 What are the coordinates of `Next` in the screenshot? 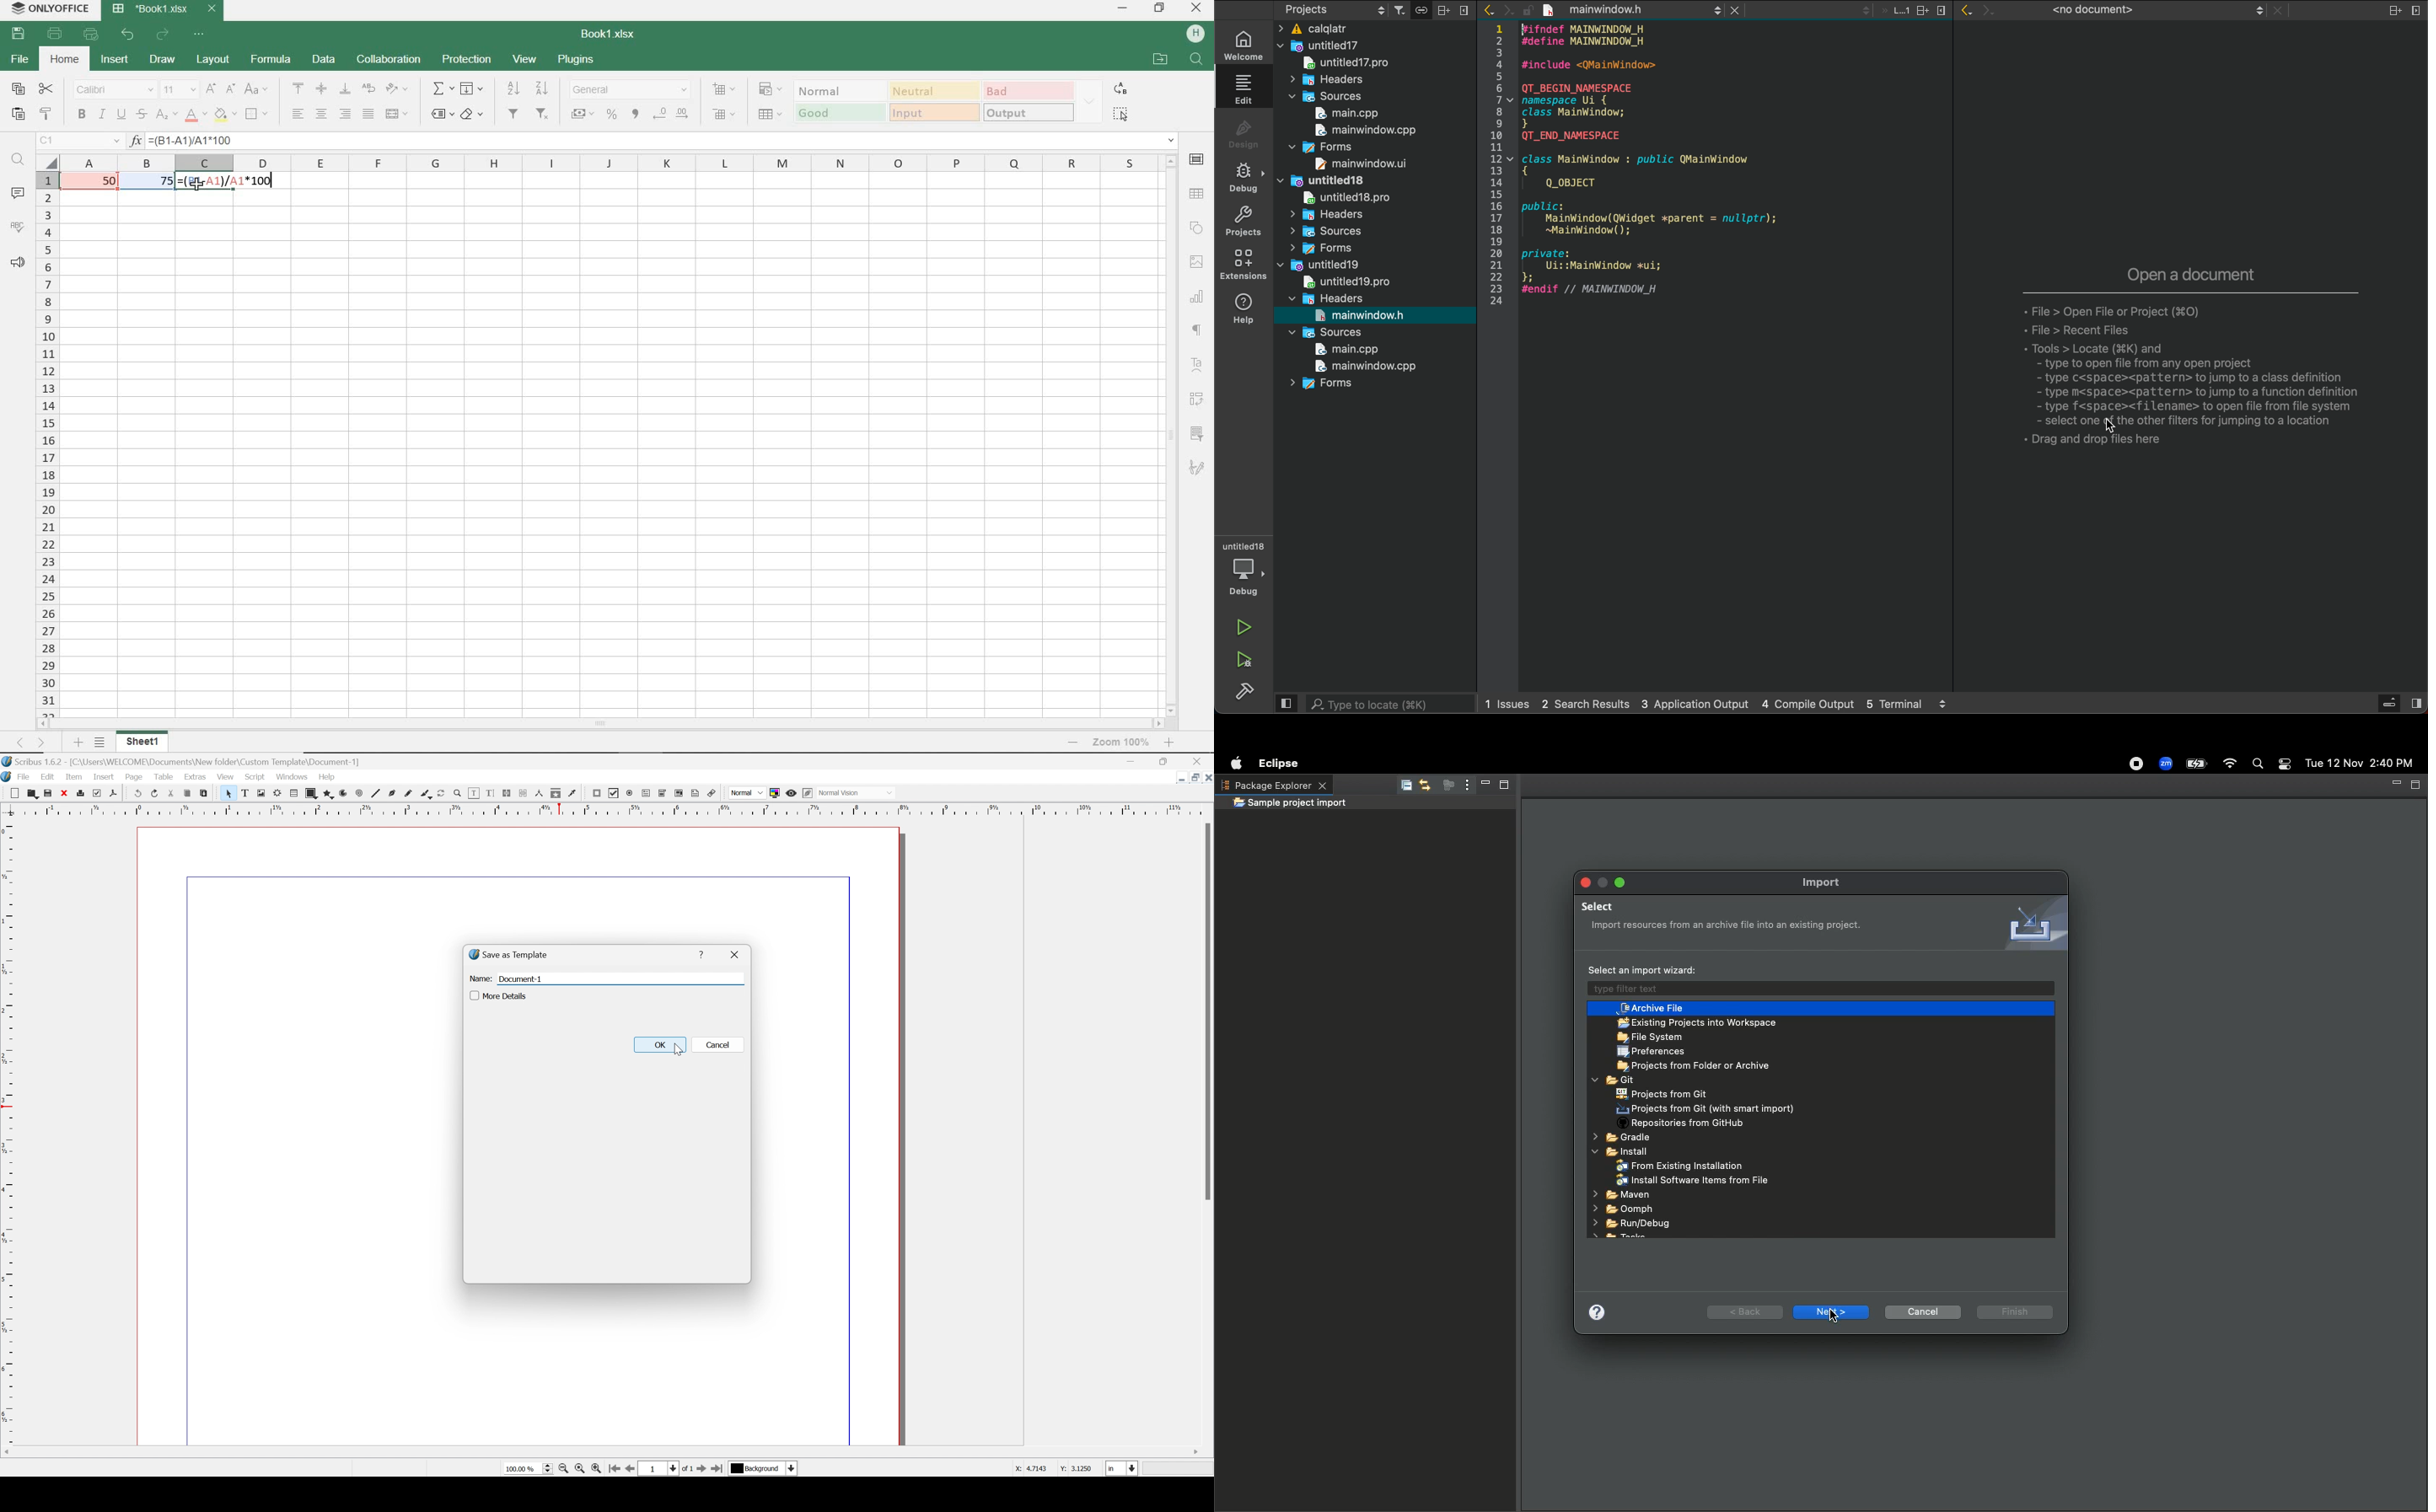 It's located at (1828, 1310).